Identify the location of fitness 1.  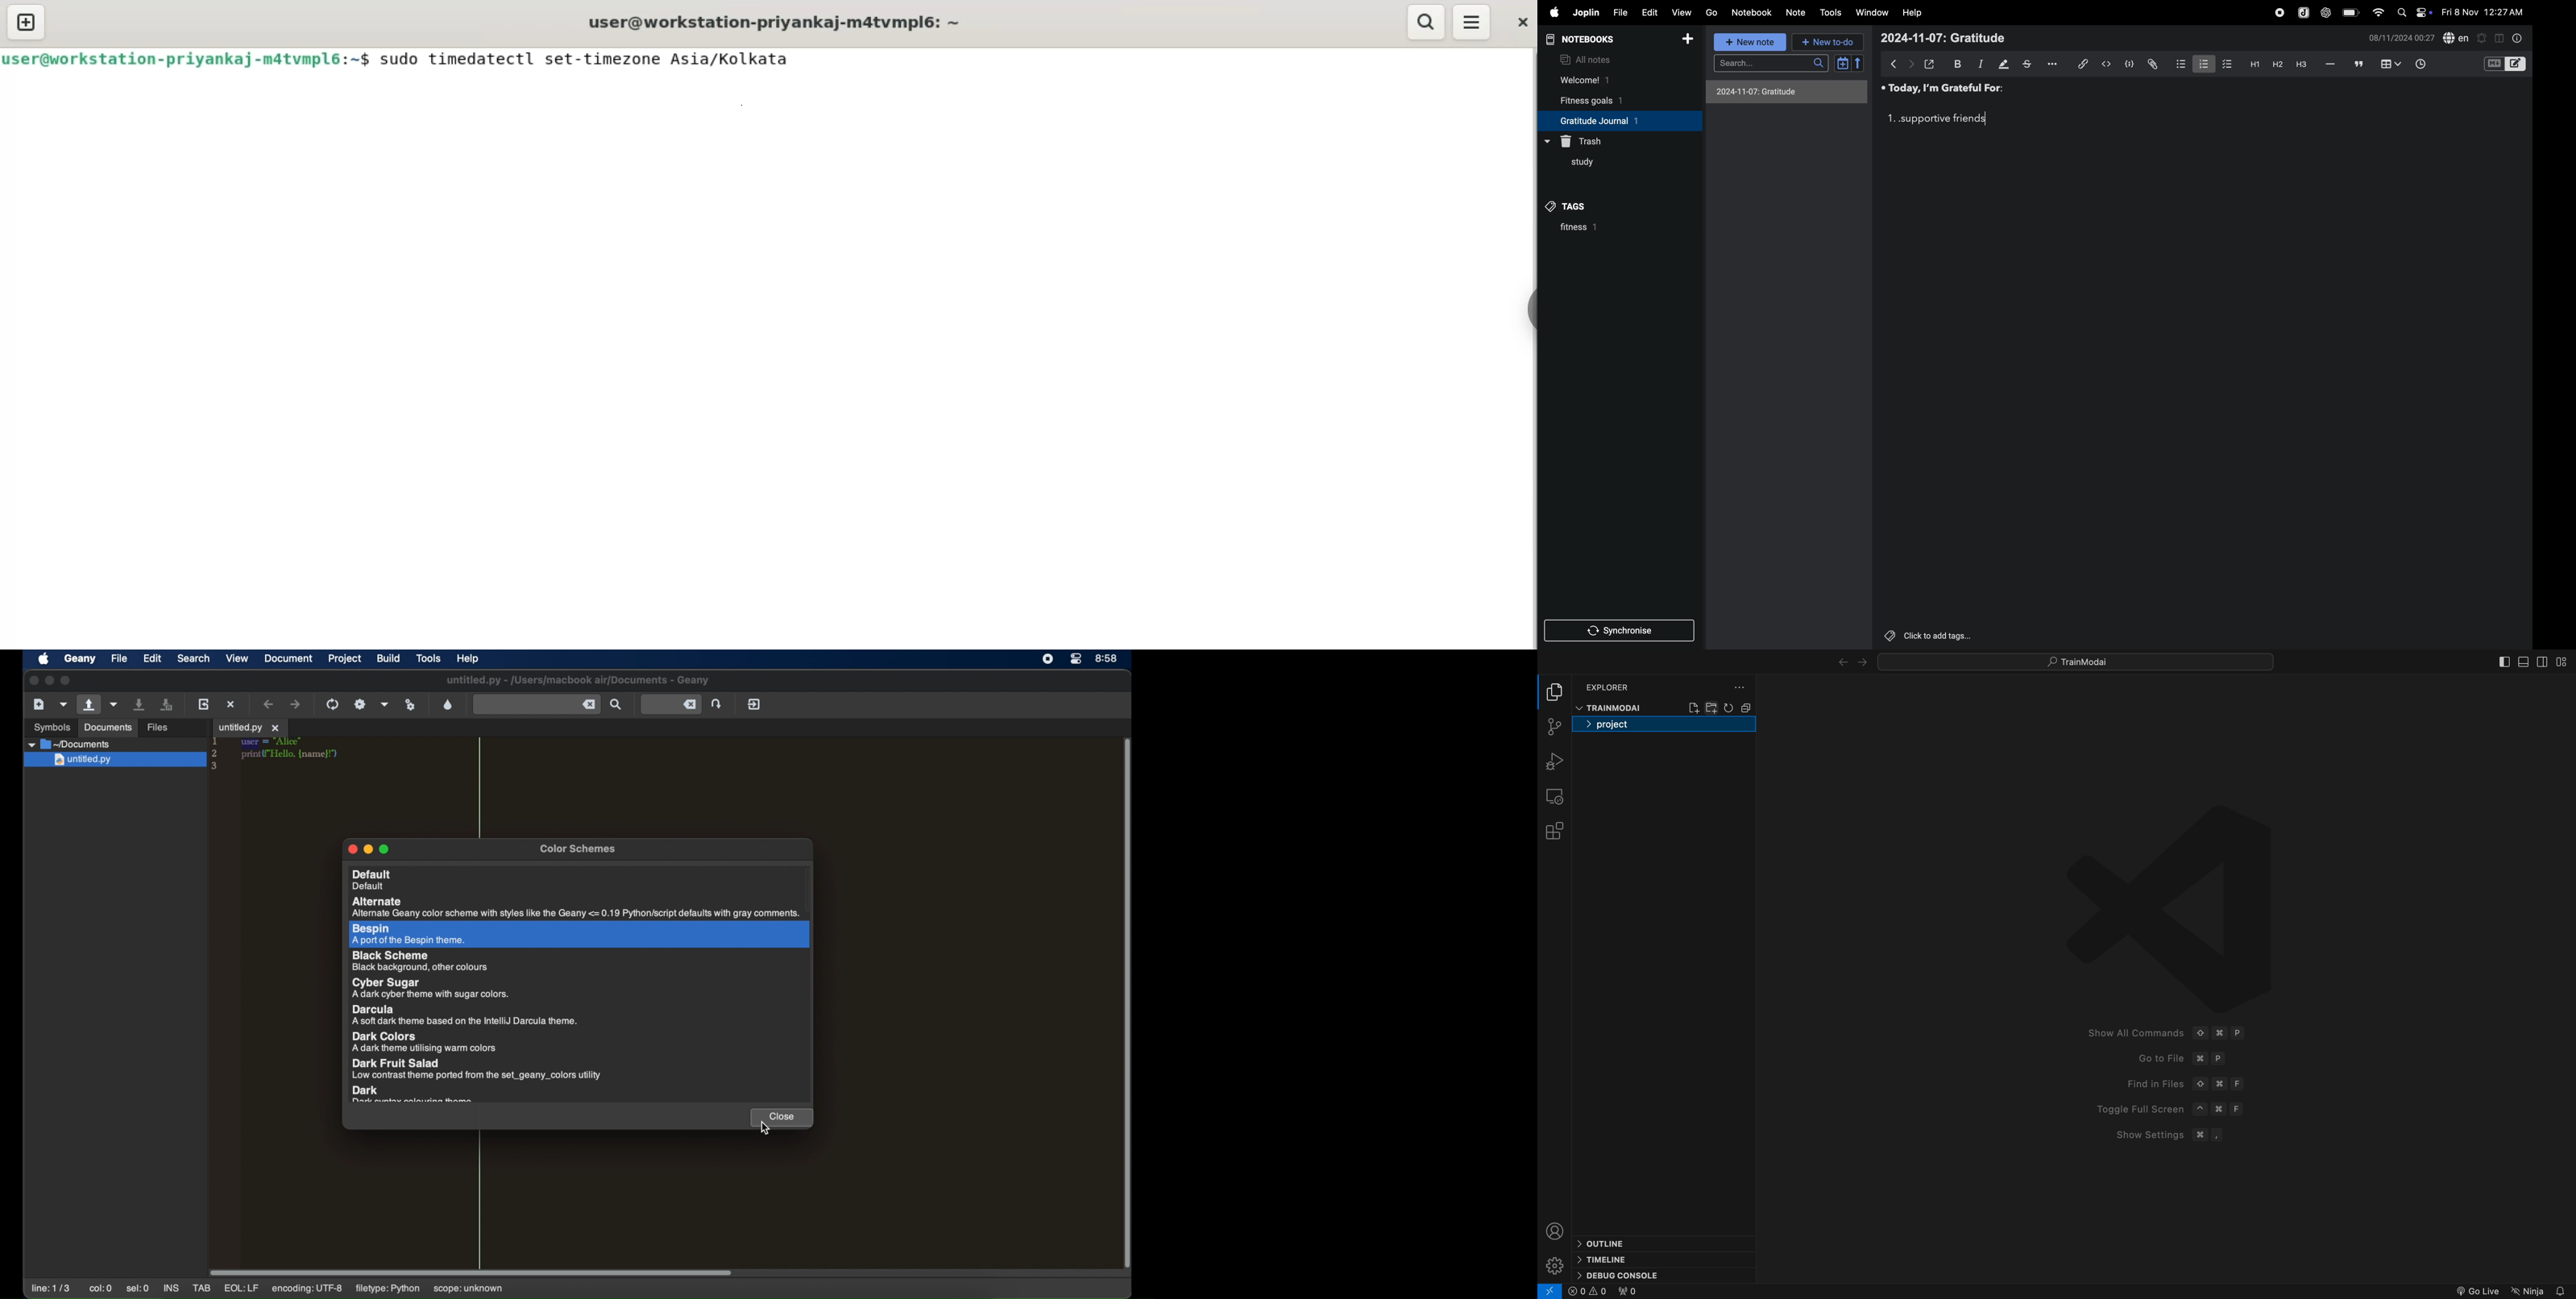
(1599, 230).